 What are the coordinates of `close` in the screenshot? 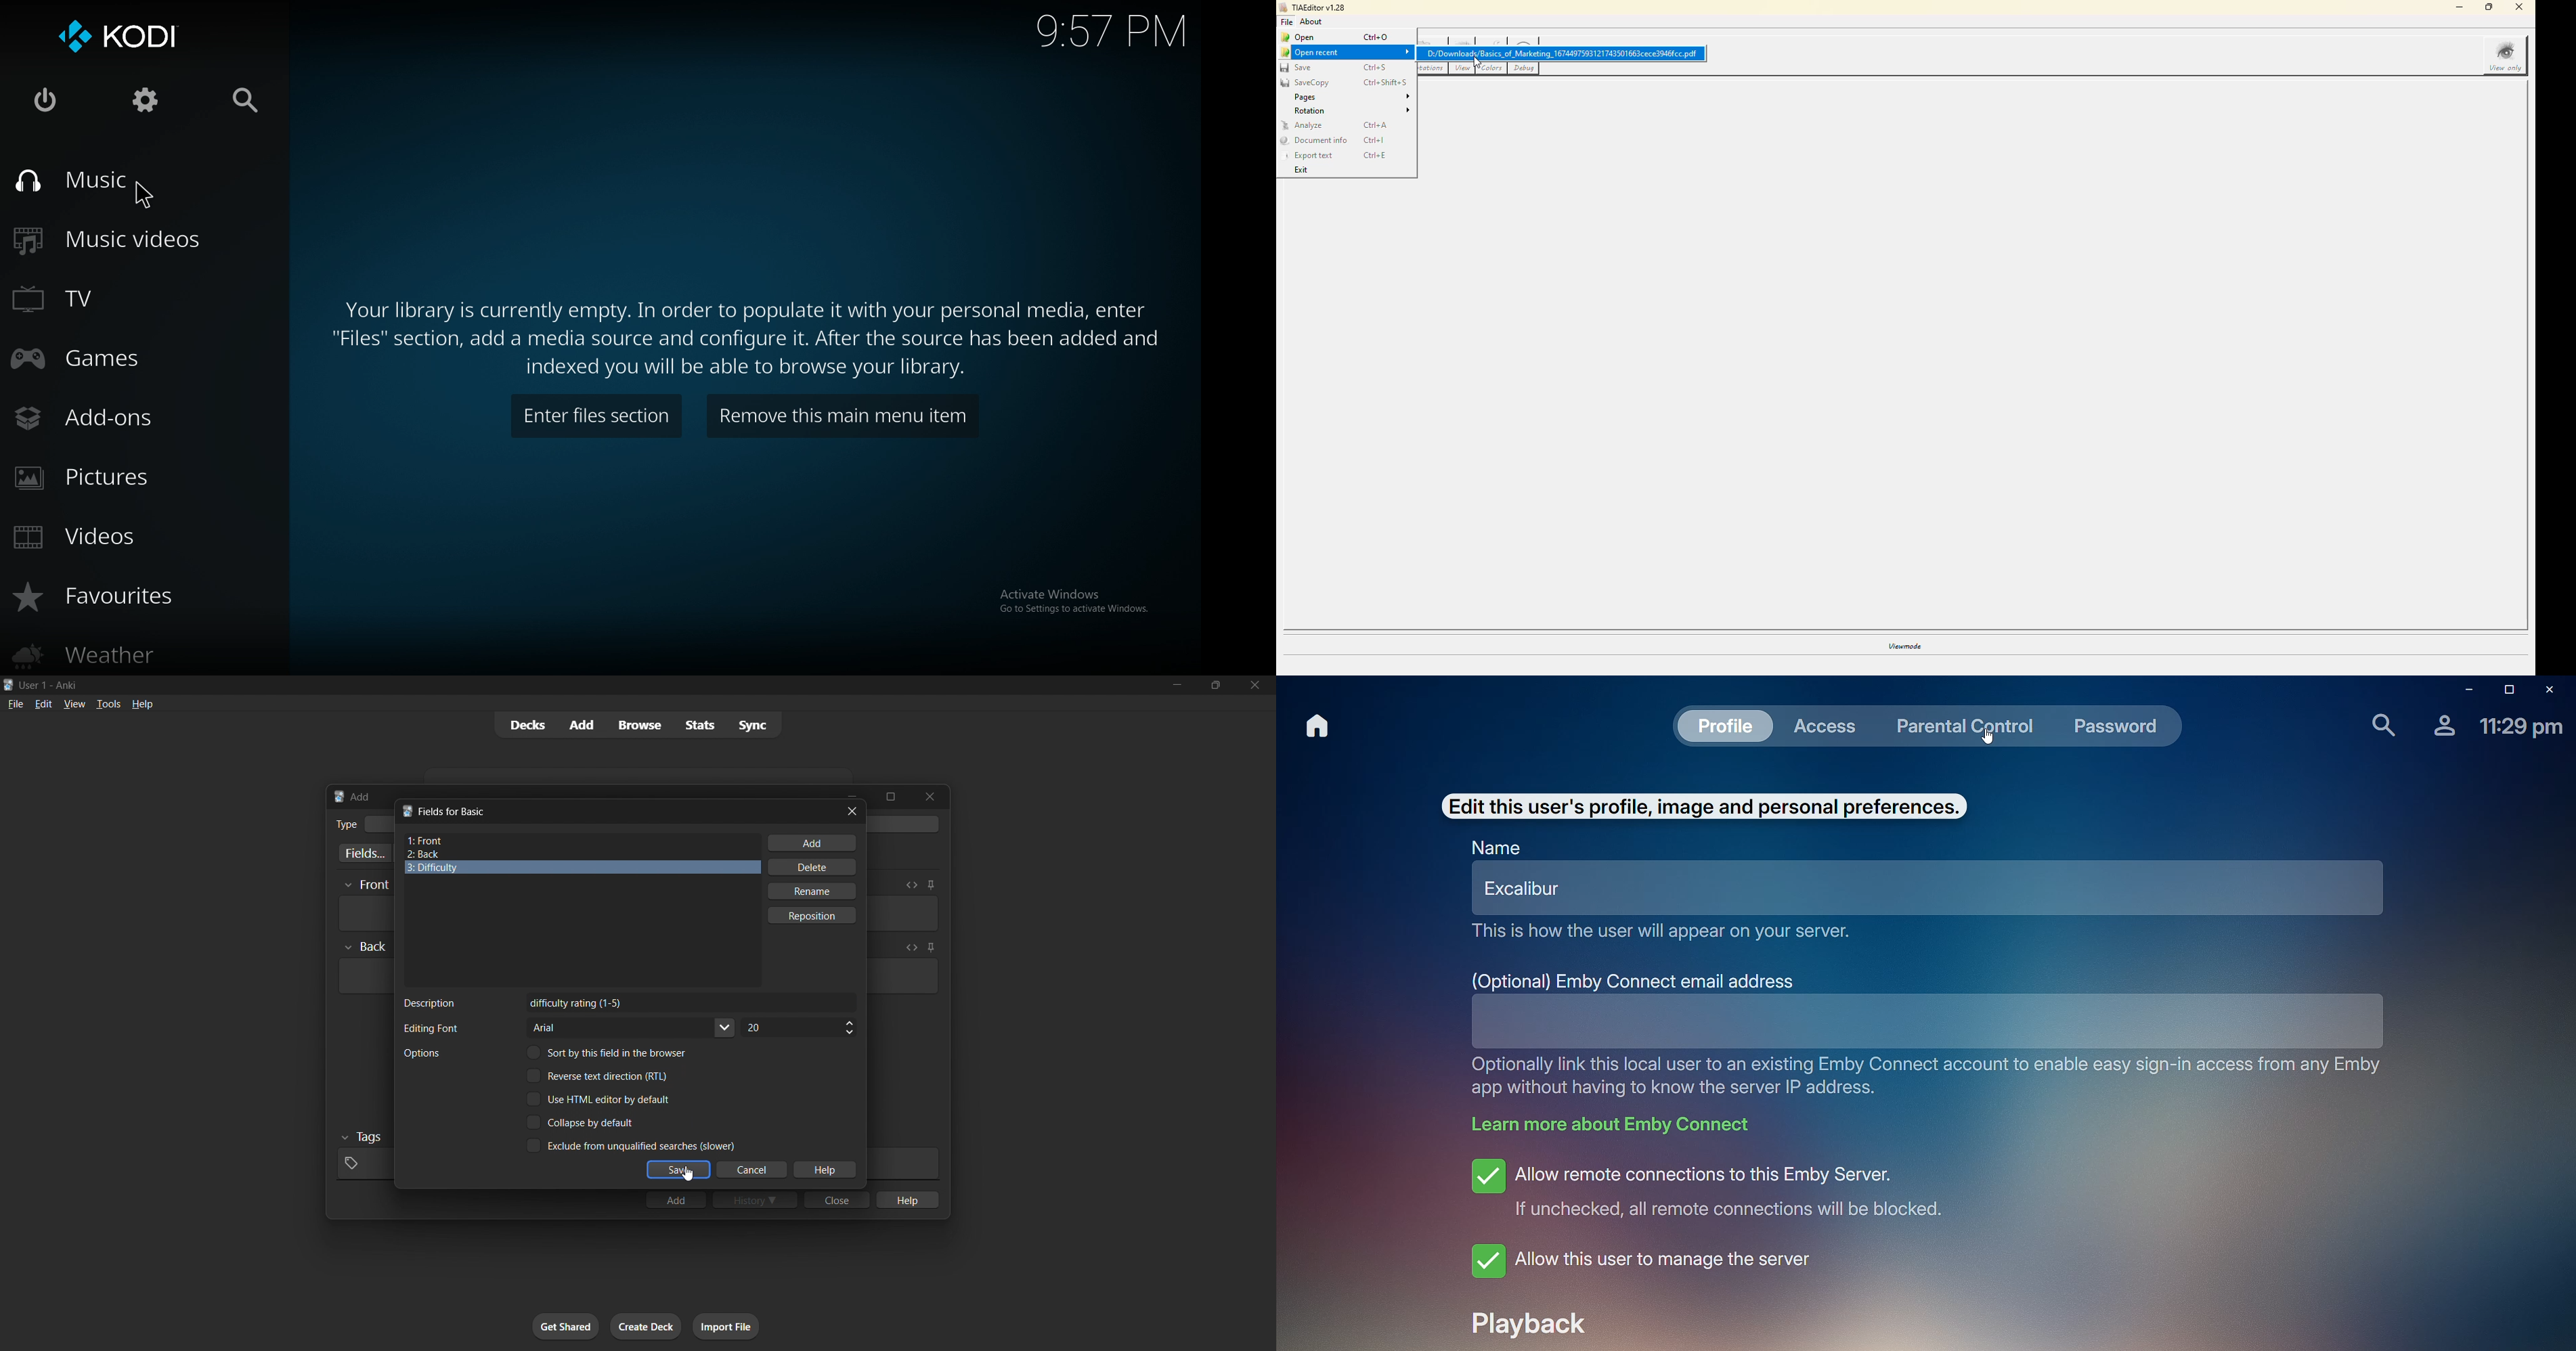 It's located at (837, 1199).